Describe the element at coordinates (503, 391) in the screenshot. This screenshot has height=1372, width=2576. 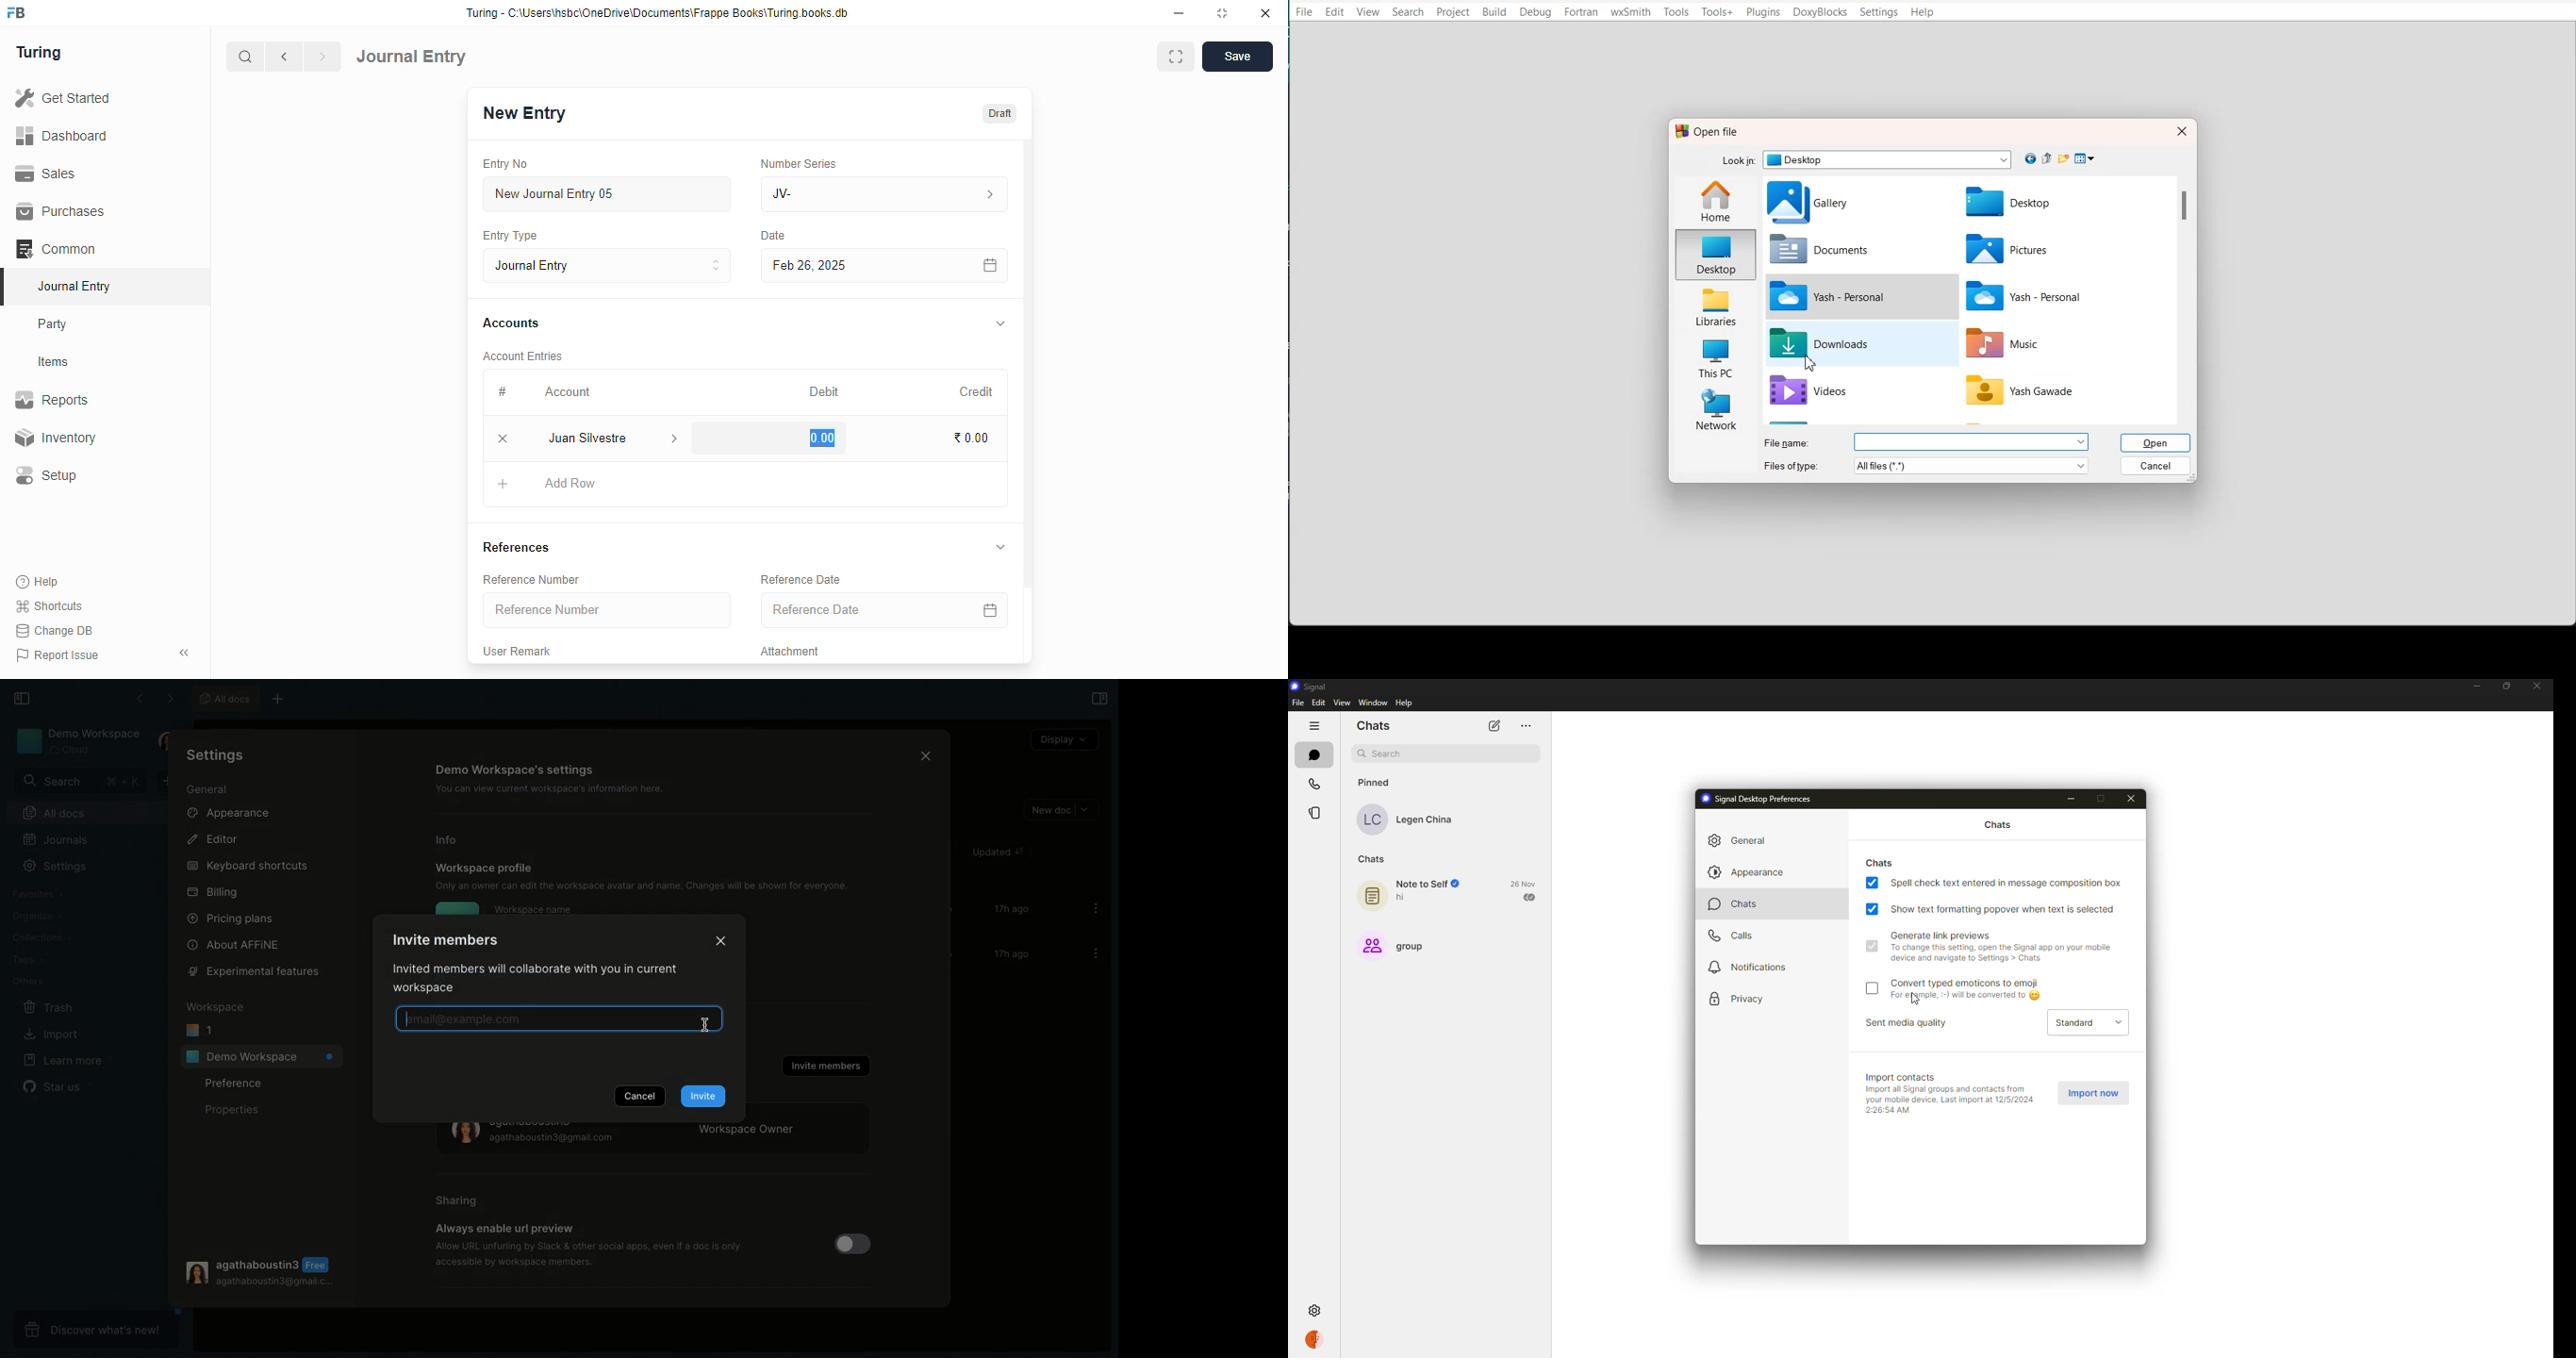
I see `#` at that location.